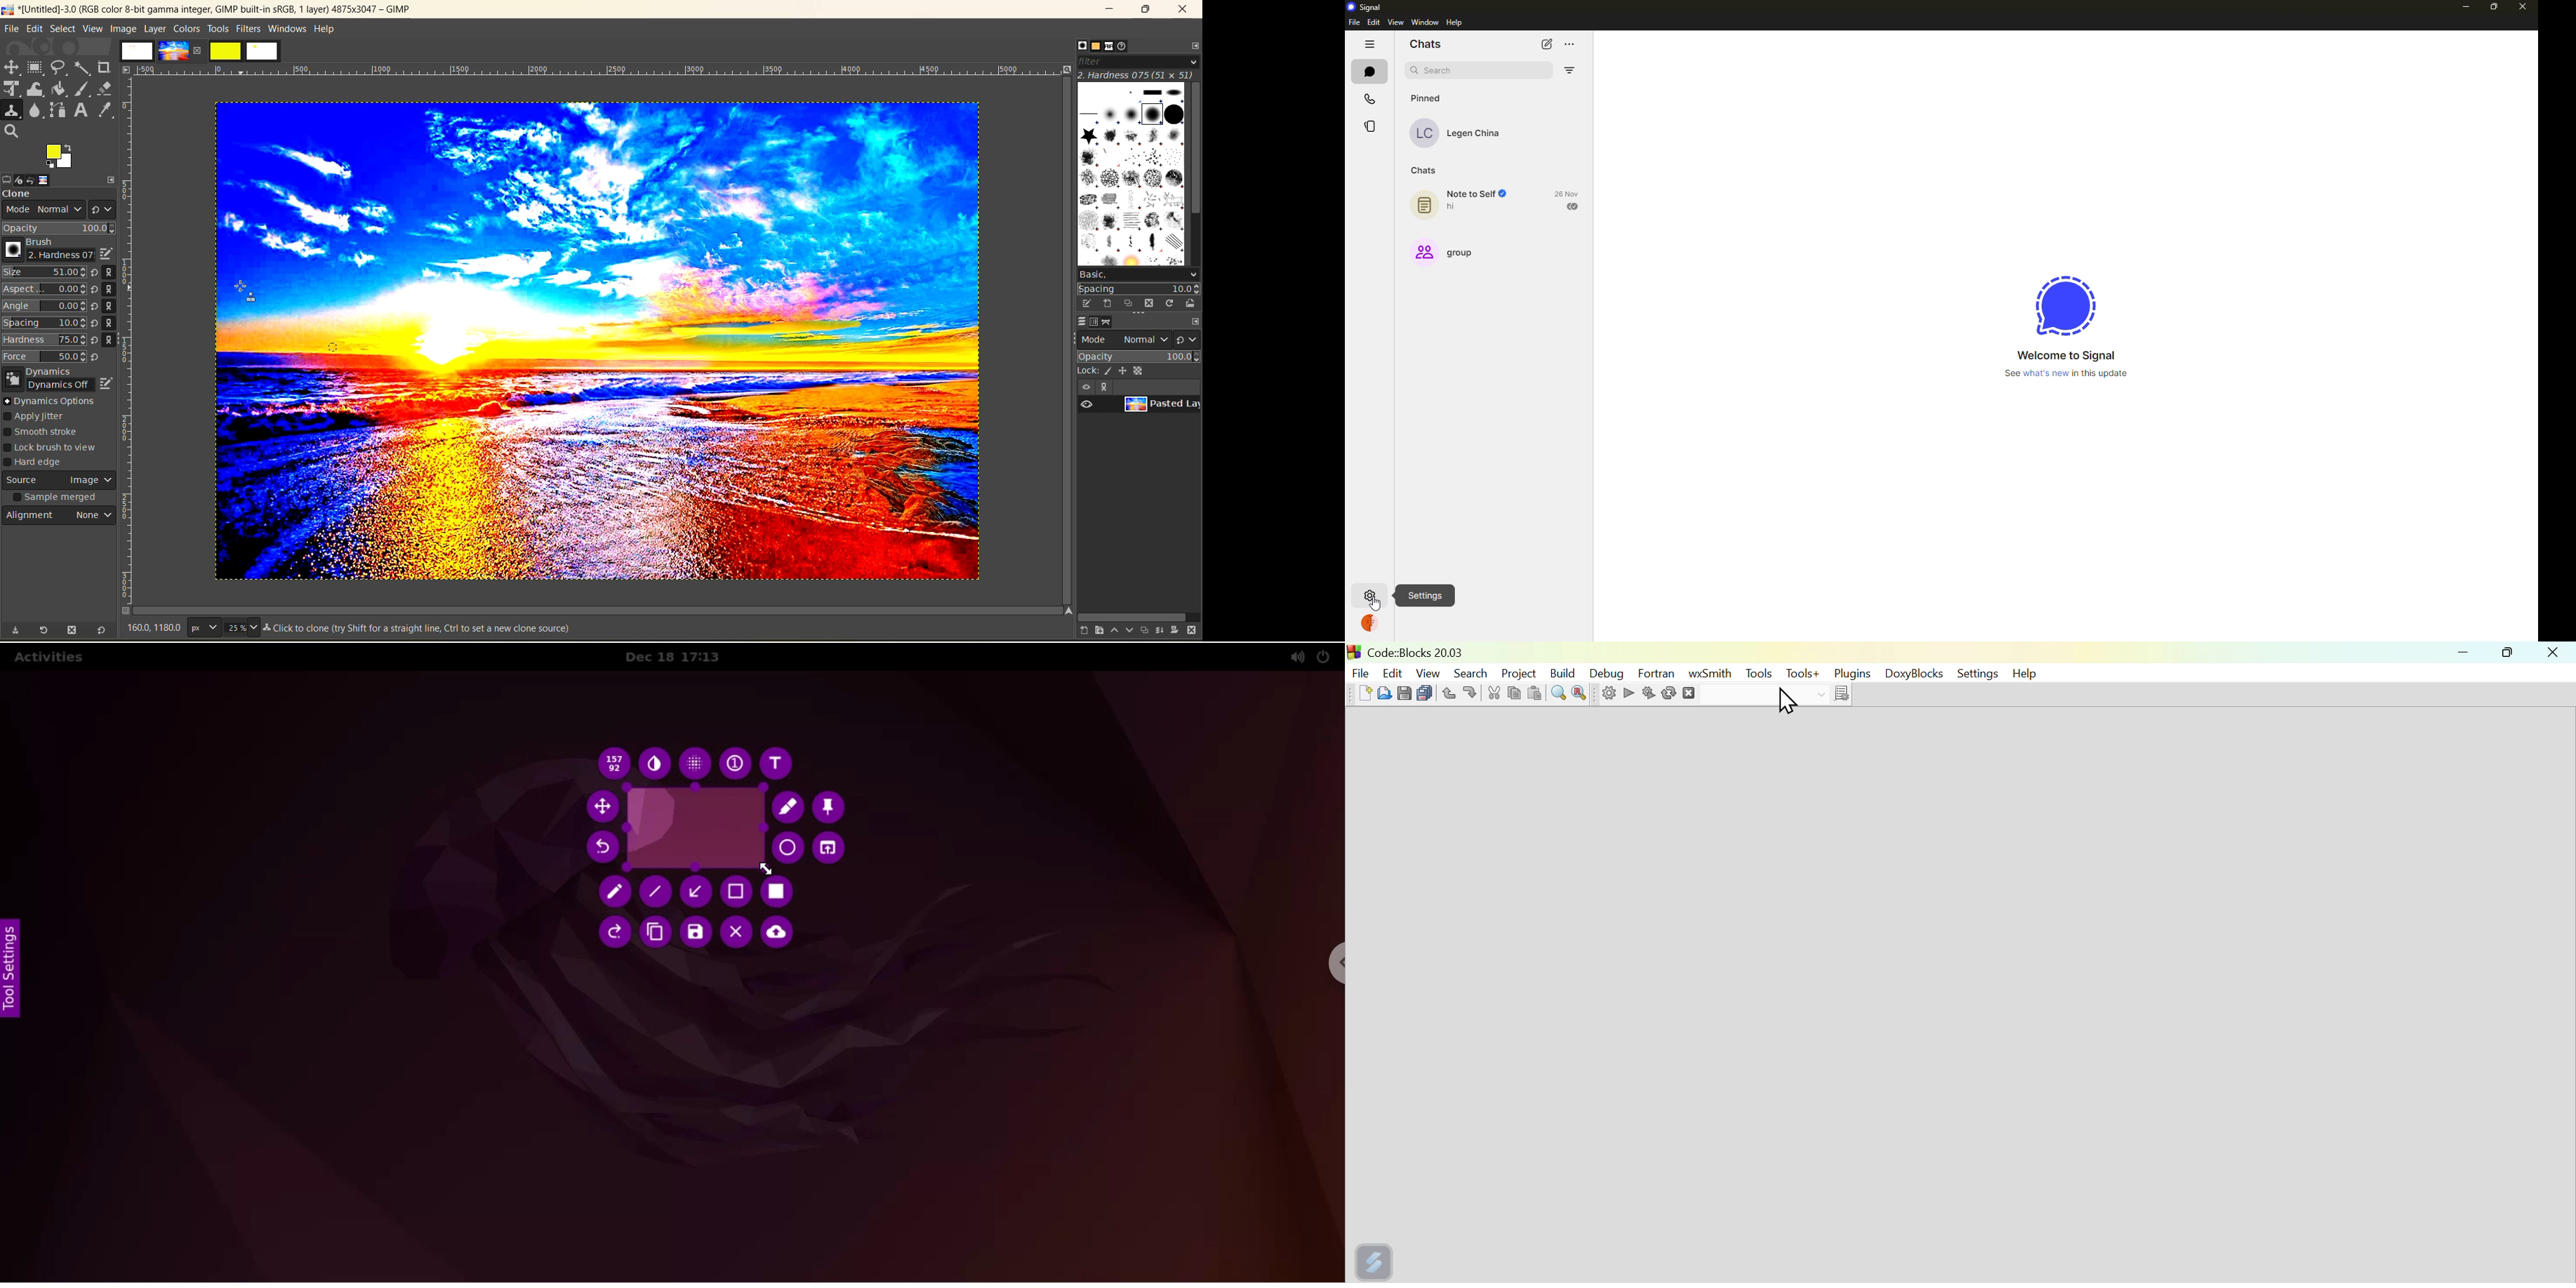 Image resolution: width=2576 pixels, height=1288 pixels. I want to click on image, so click(593, 345).